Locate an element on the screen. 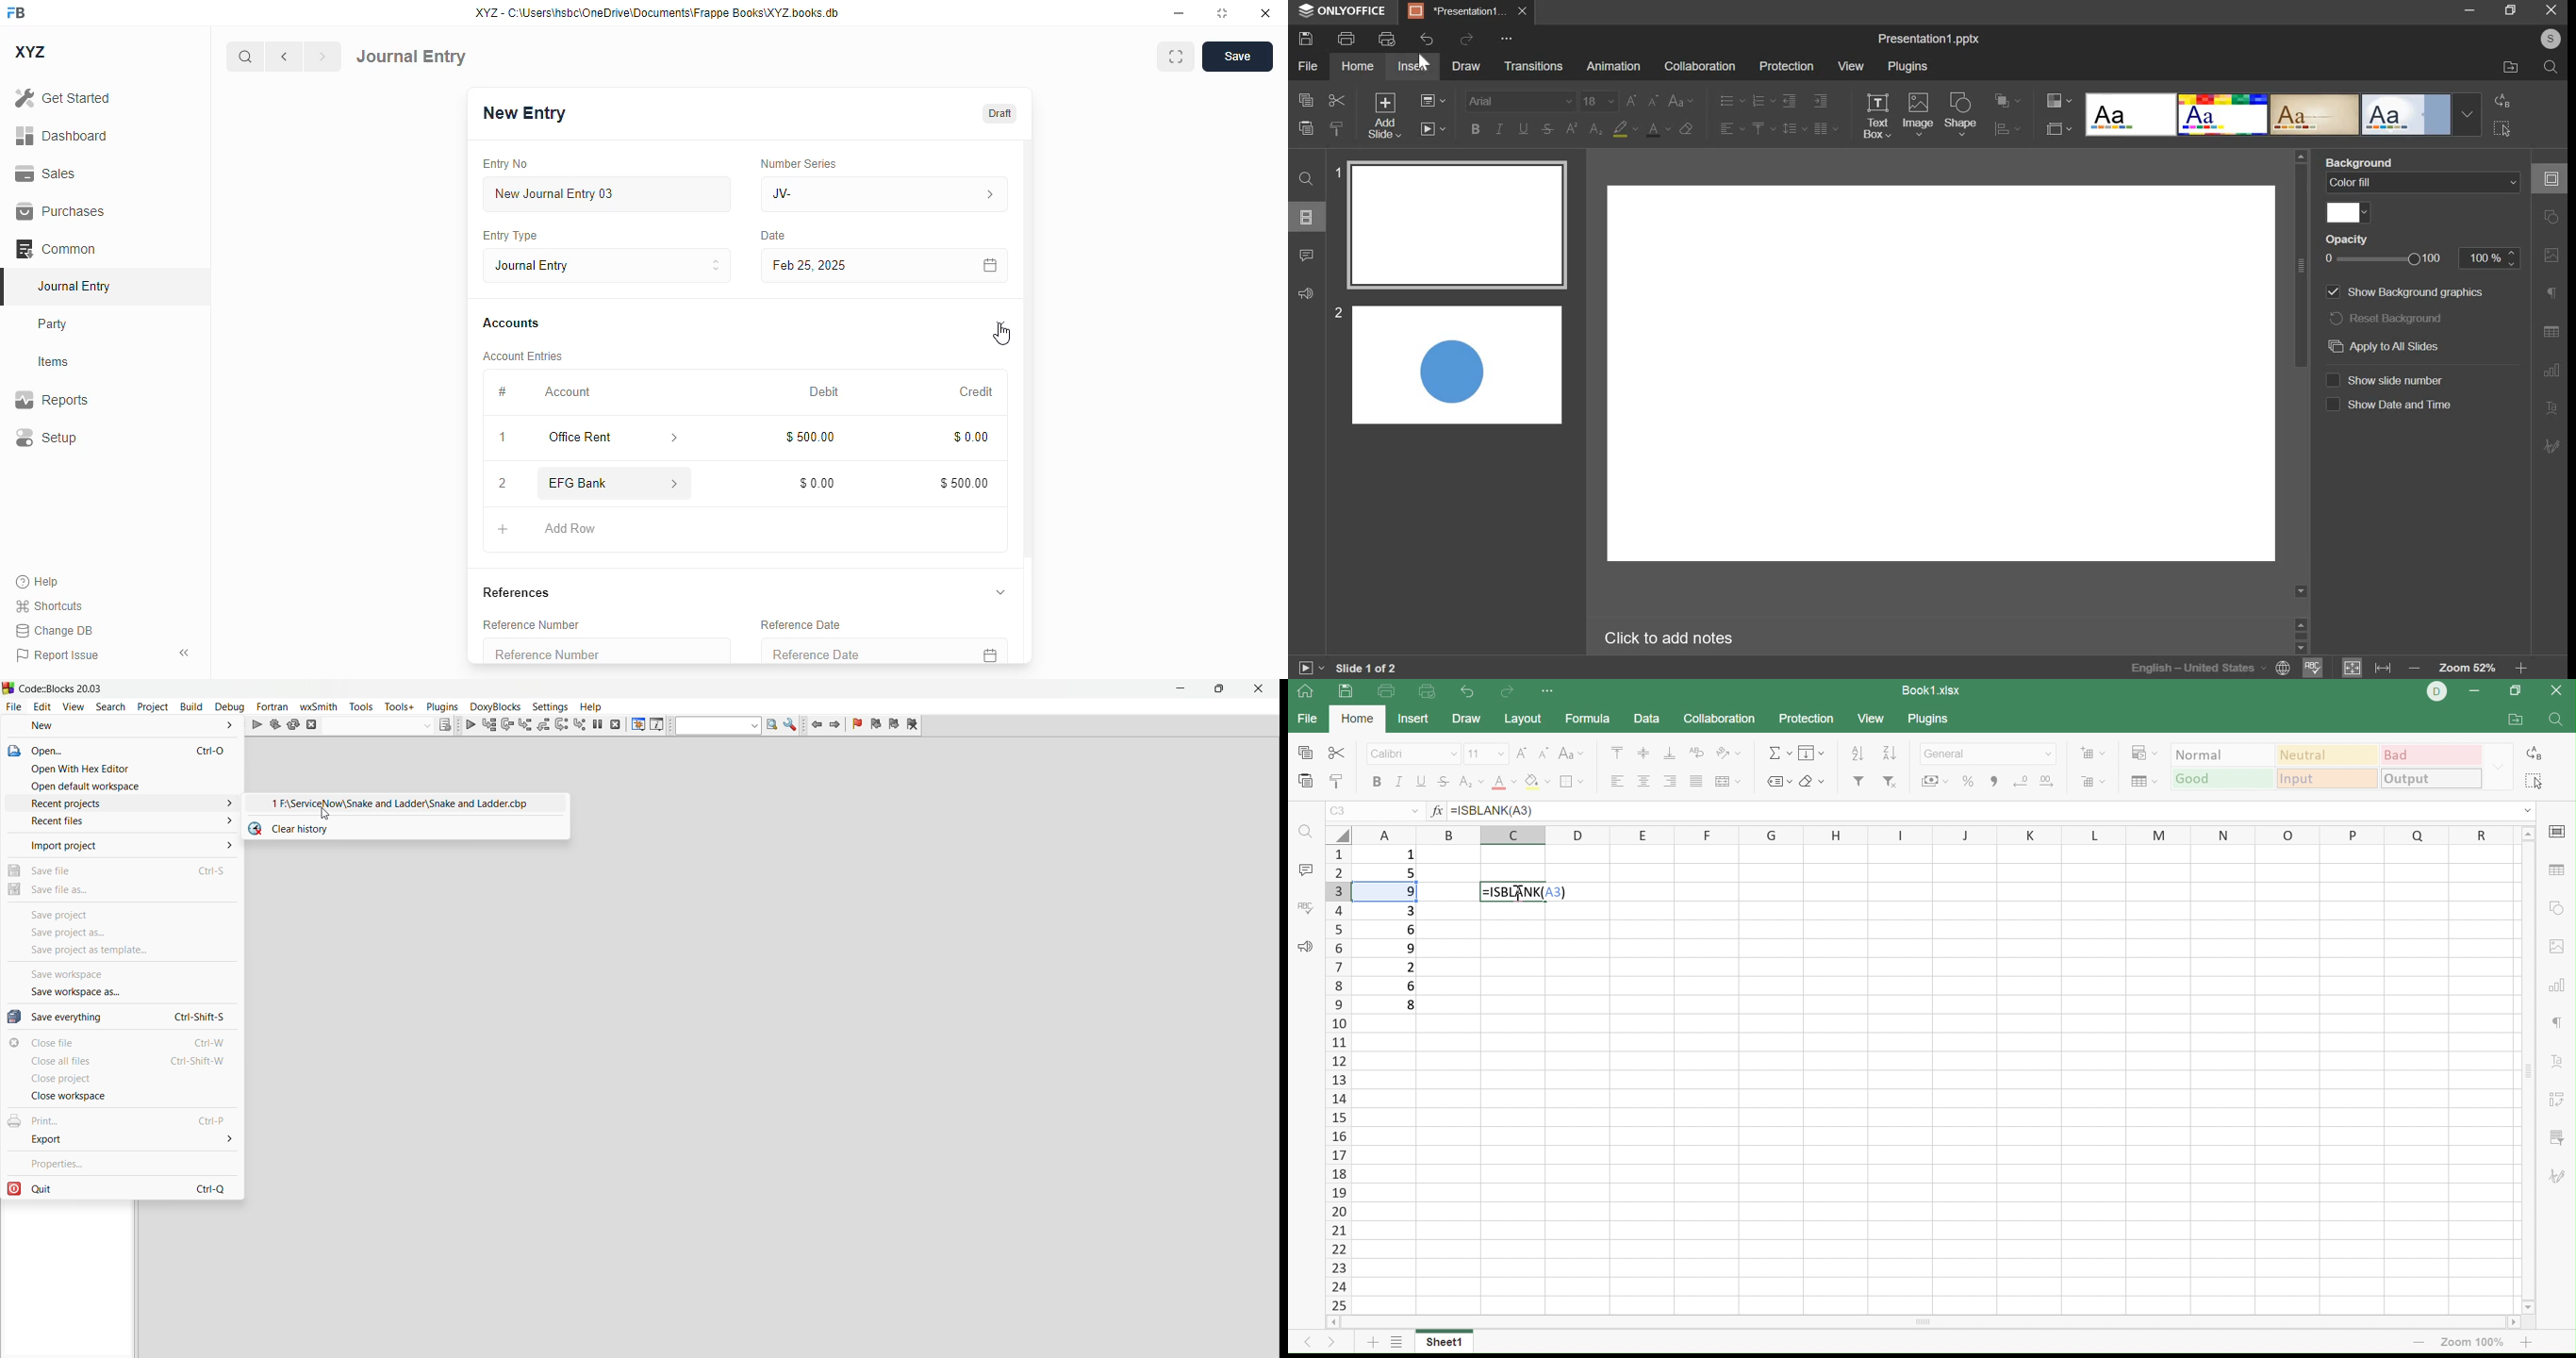  title is located at coordinates (62, 689).